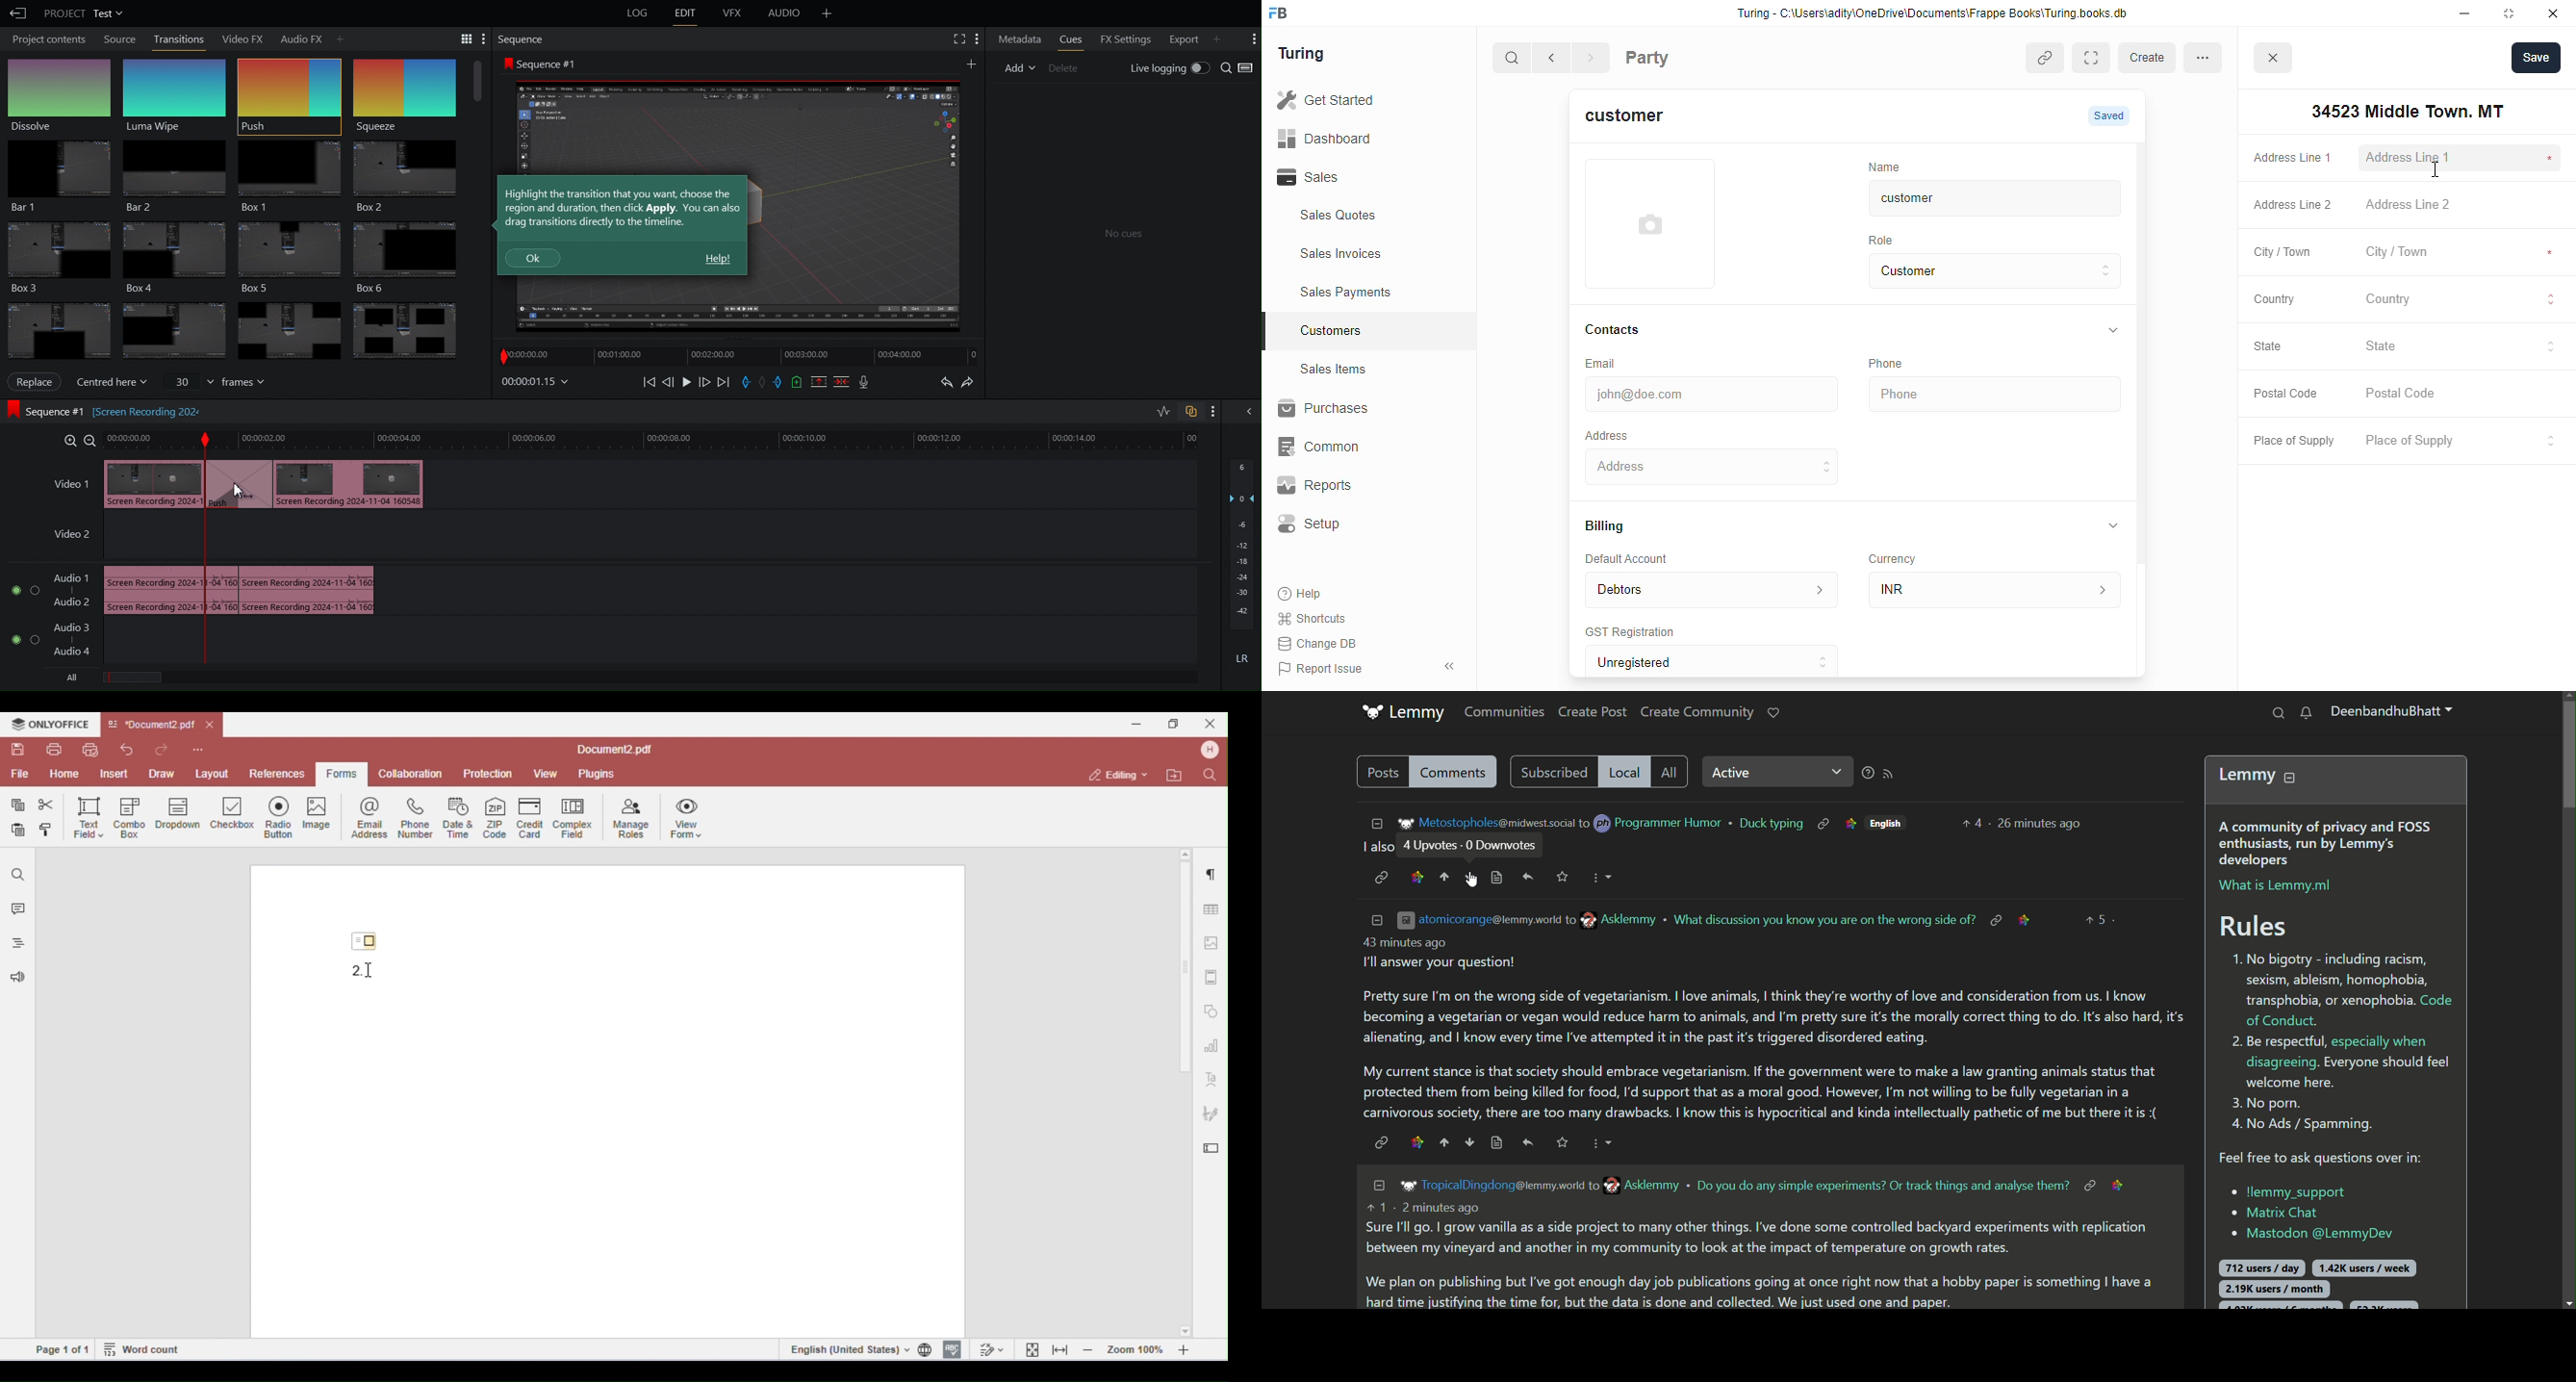  I want to click on Search, so click(1238, 68).